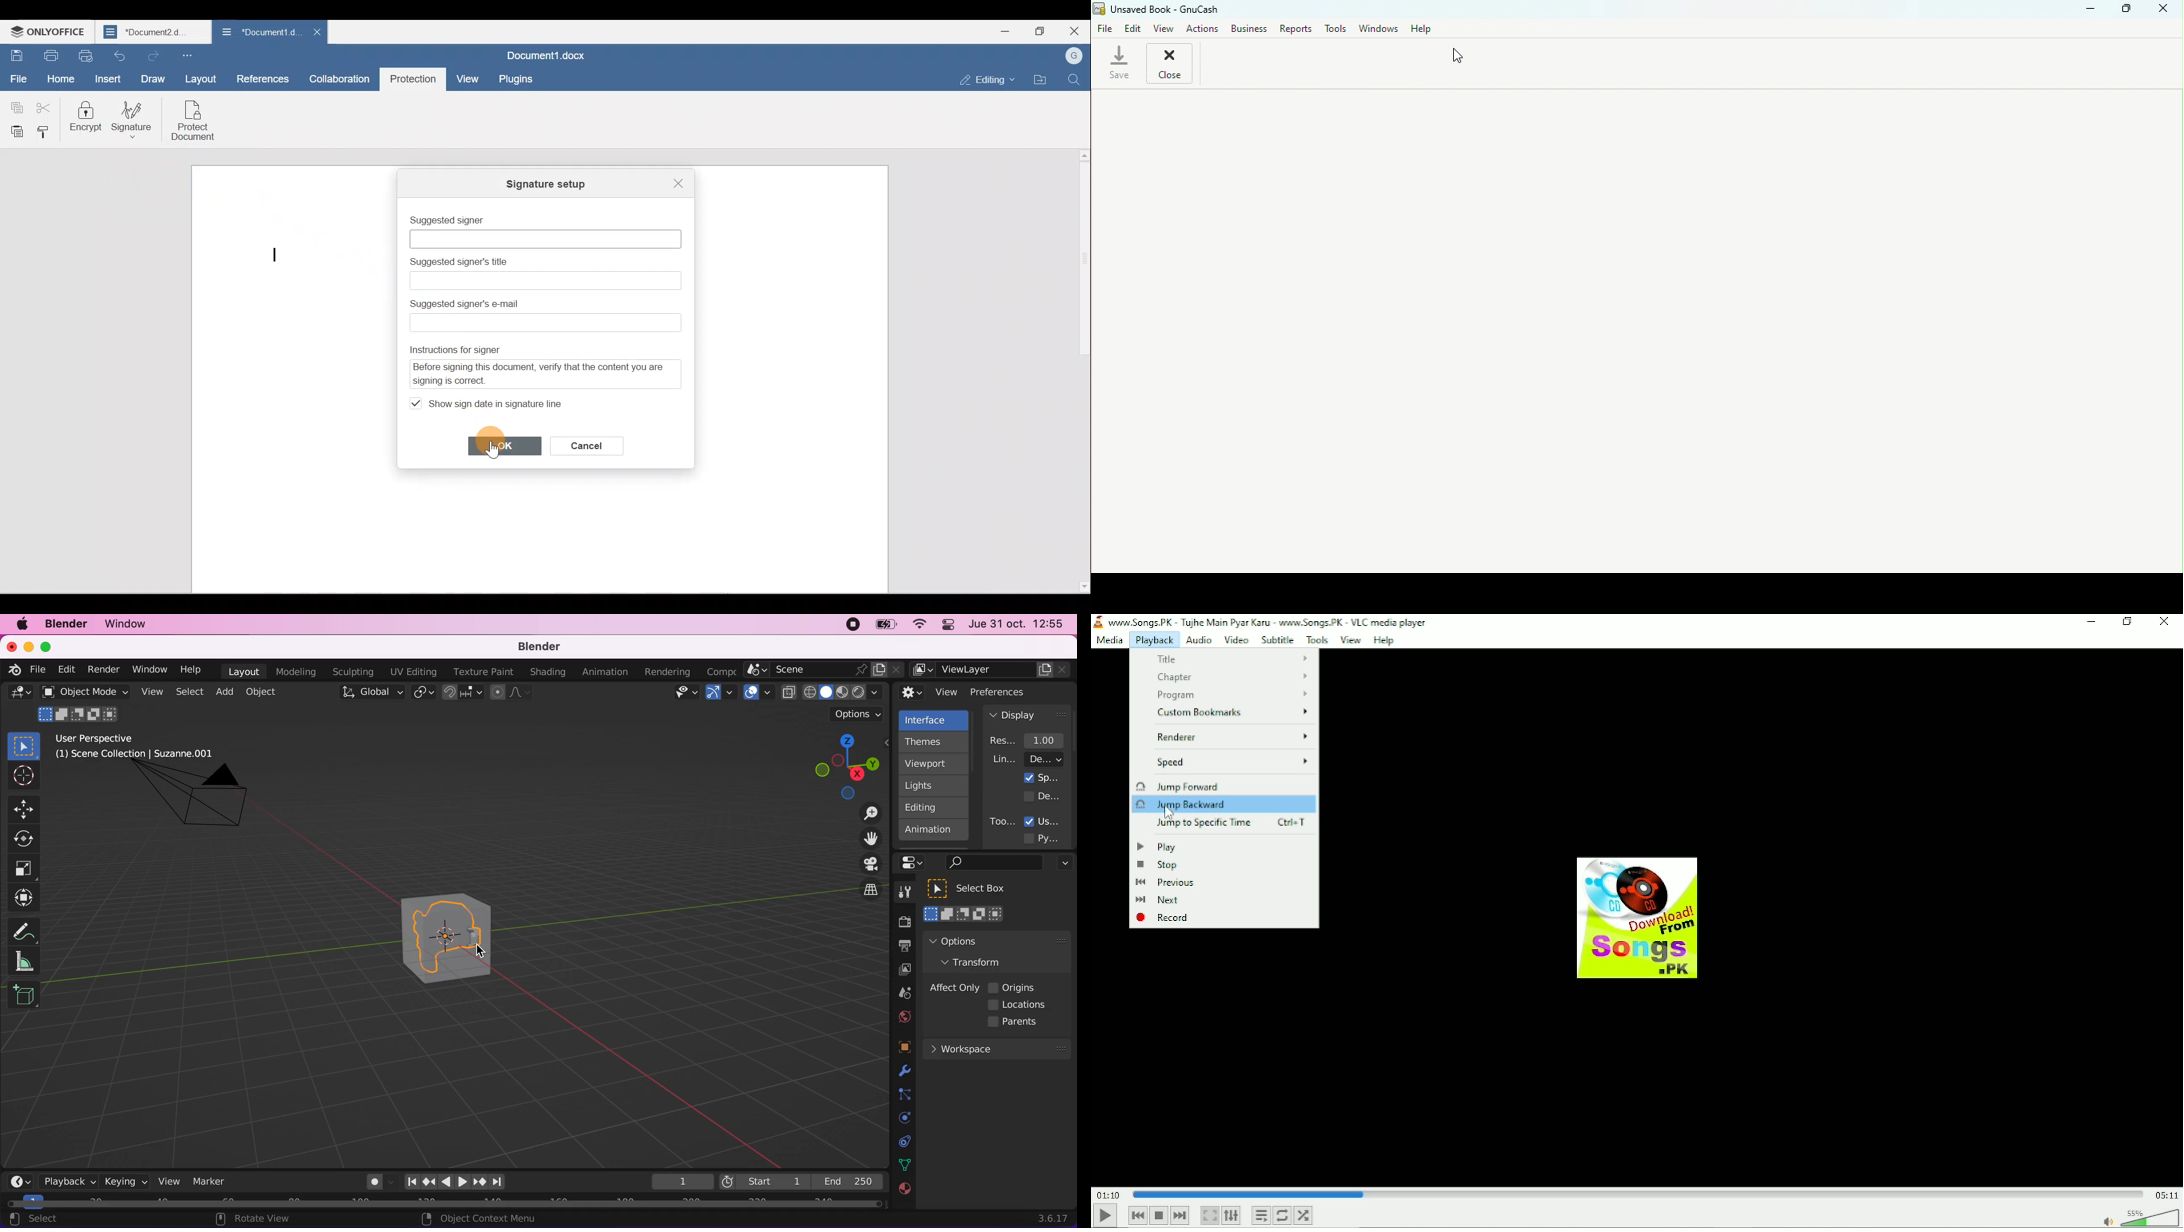 This screenshot has height=1232, width=2184. I want to click on Minimize, so click(1002, 30).